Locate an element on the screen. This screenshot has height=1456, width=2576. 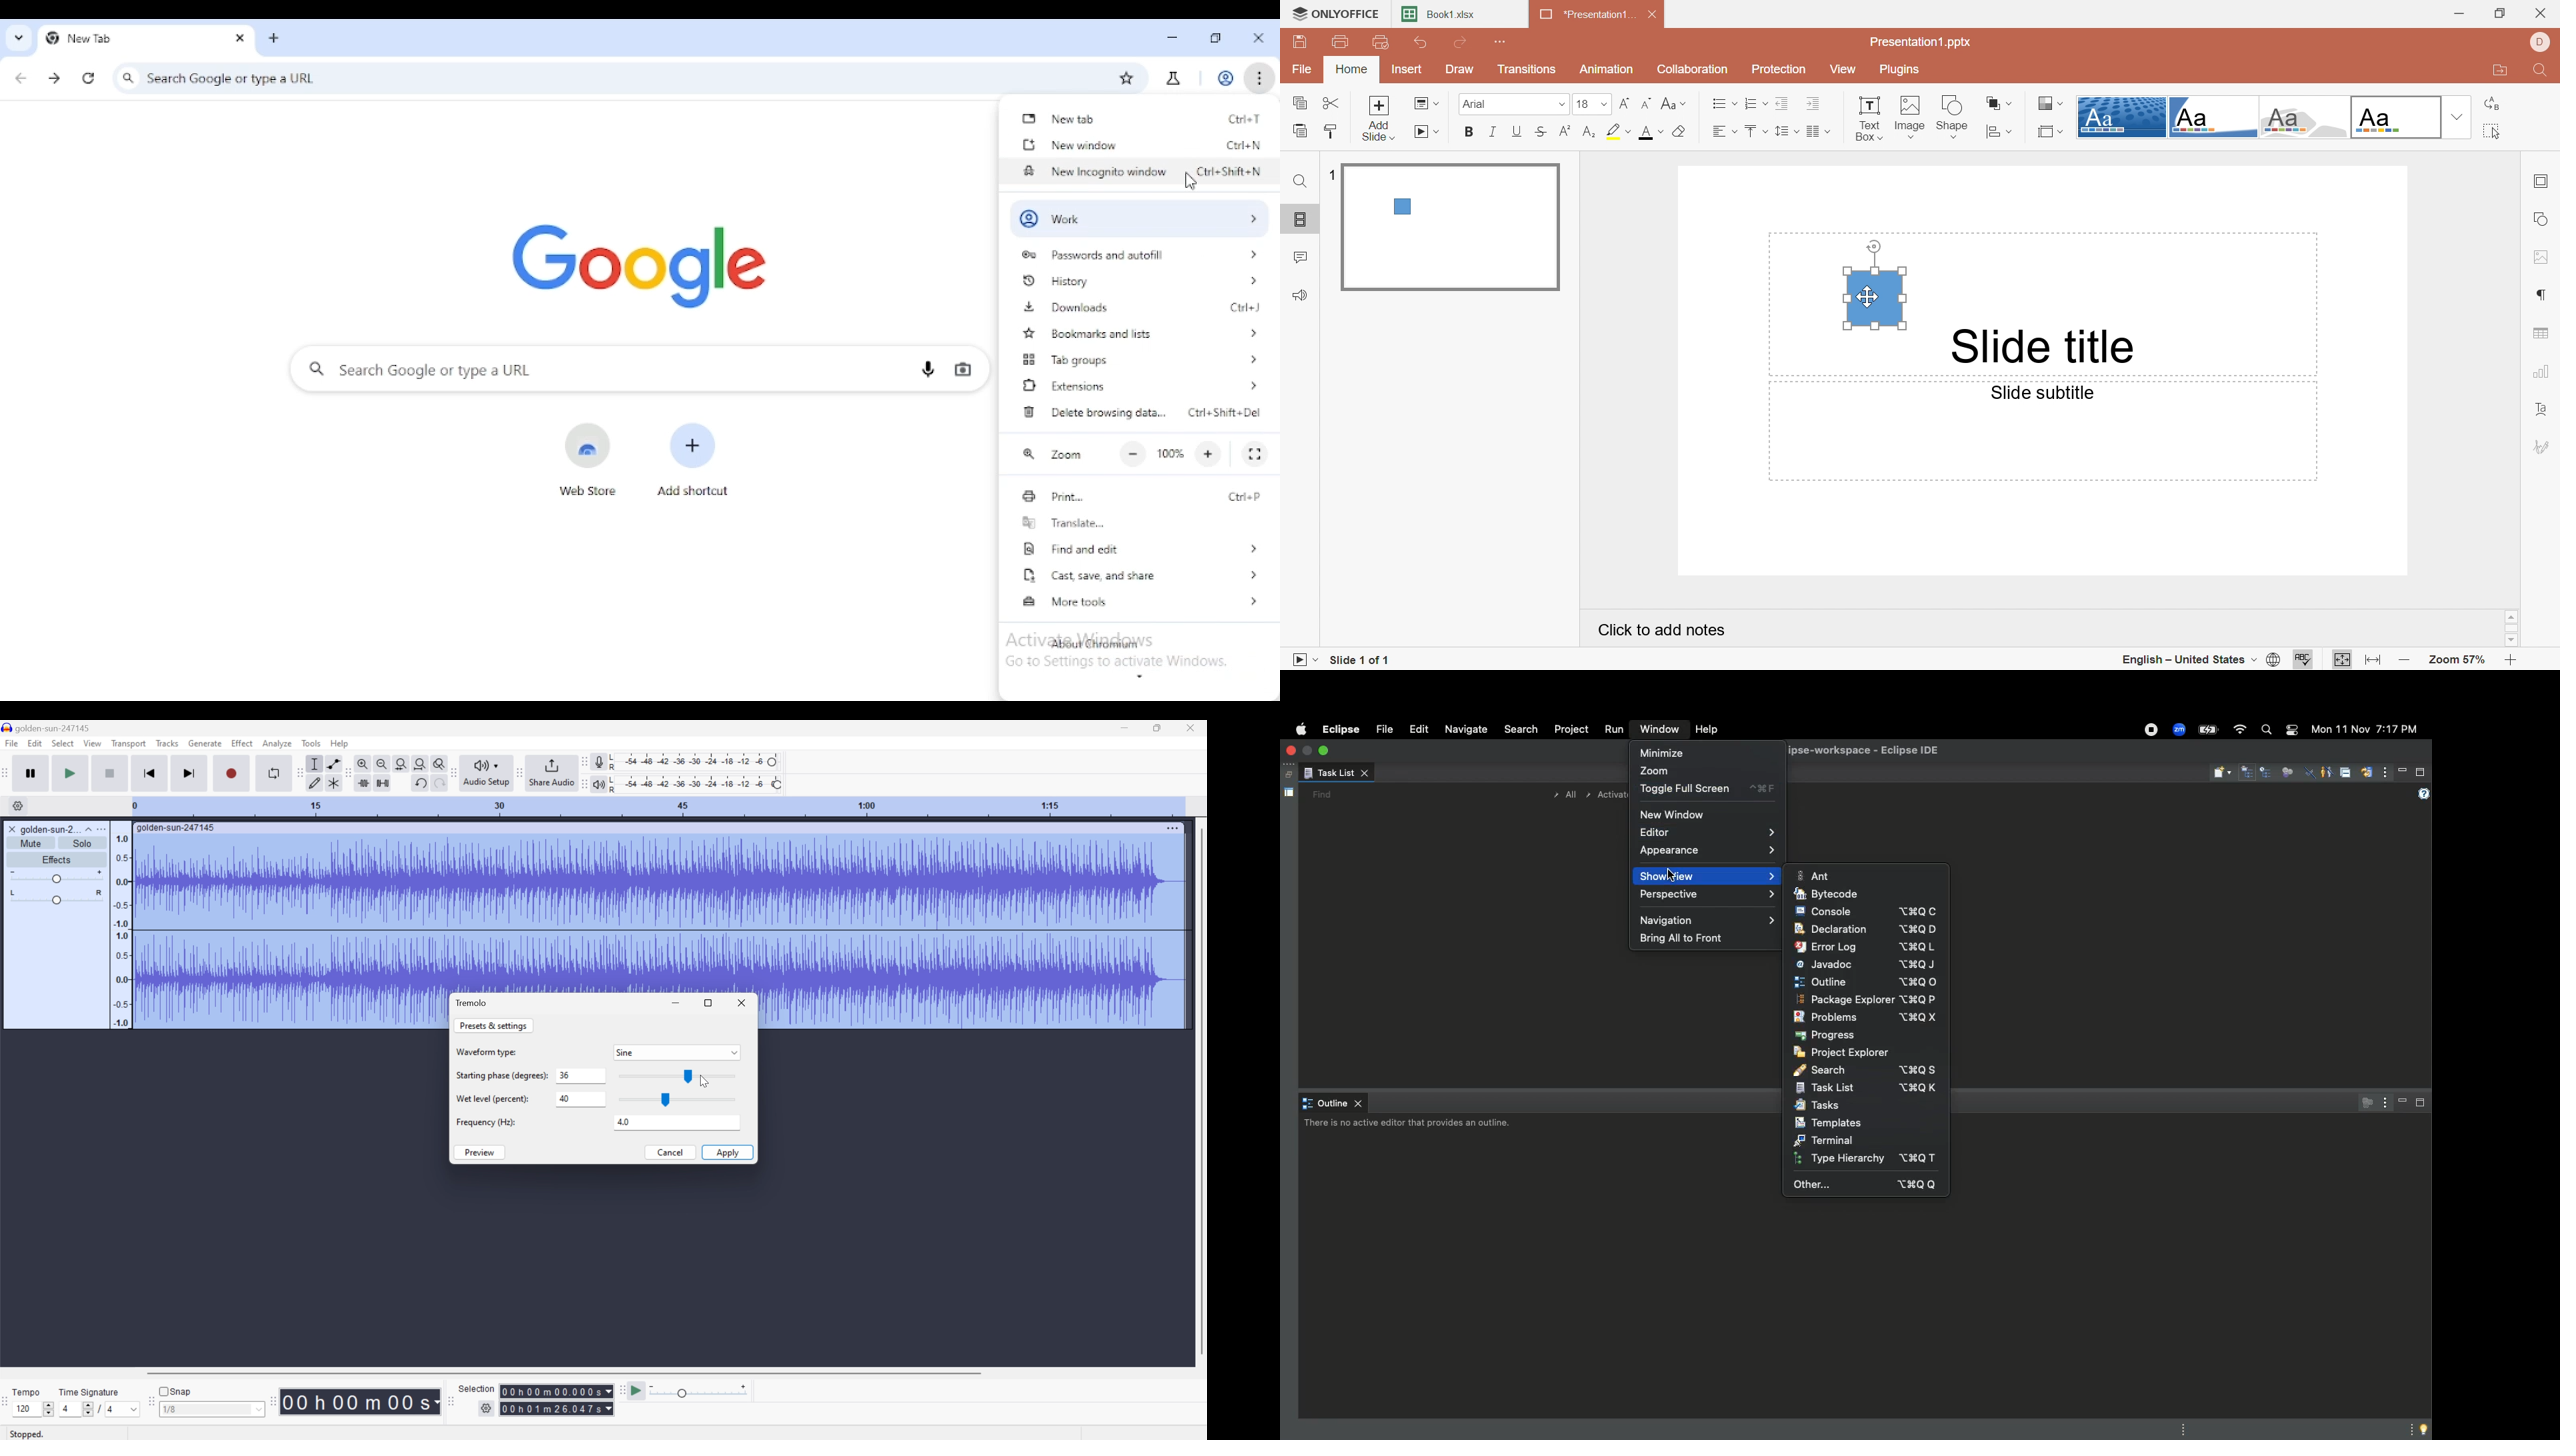
Save is located at coordinates (1302, 42).